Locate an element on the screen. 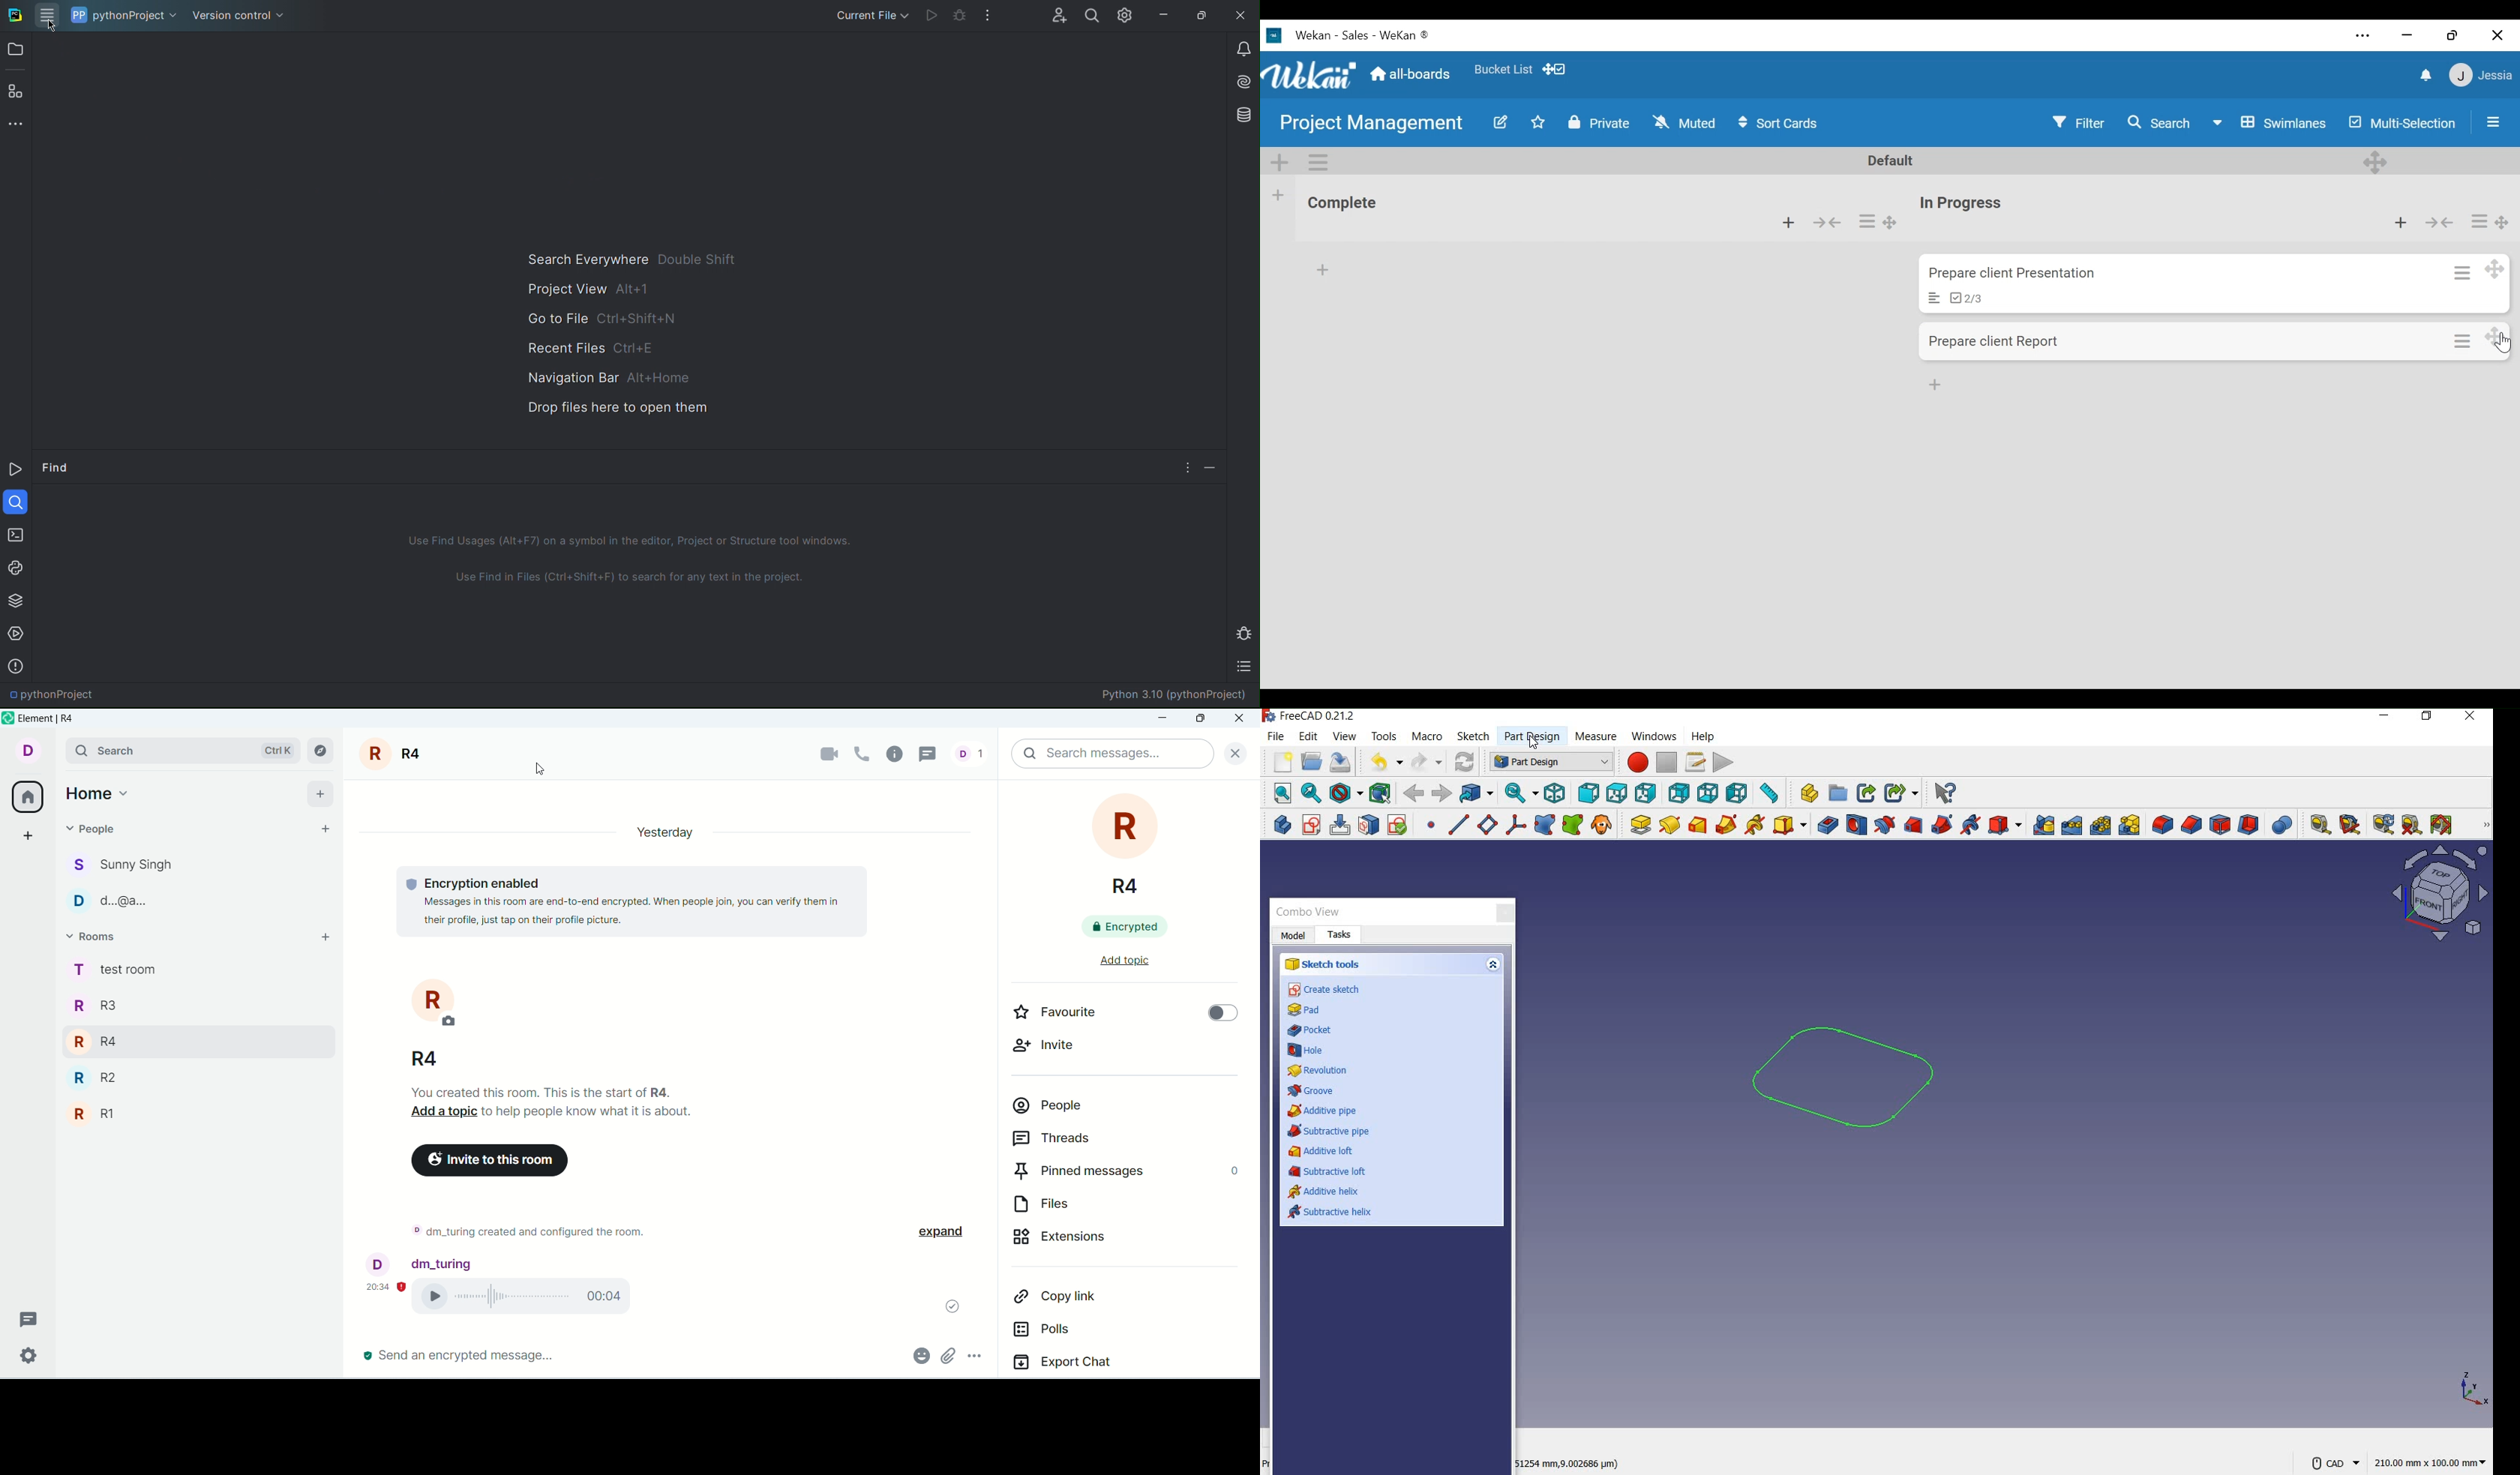  refresh is located at coordinates (1465, 761).